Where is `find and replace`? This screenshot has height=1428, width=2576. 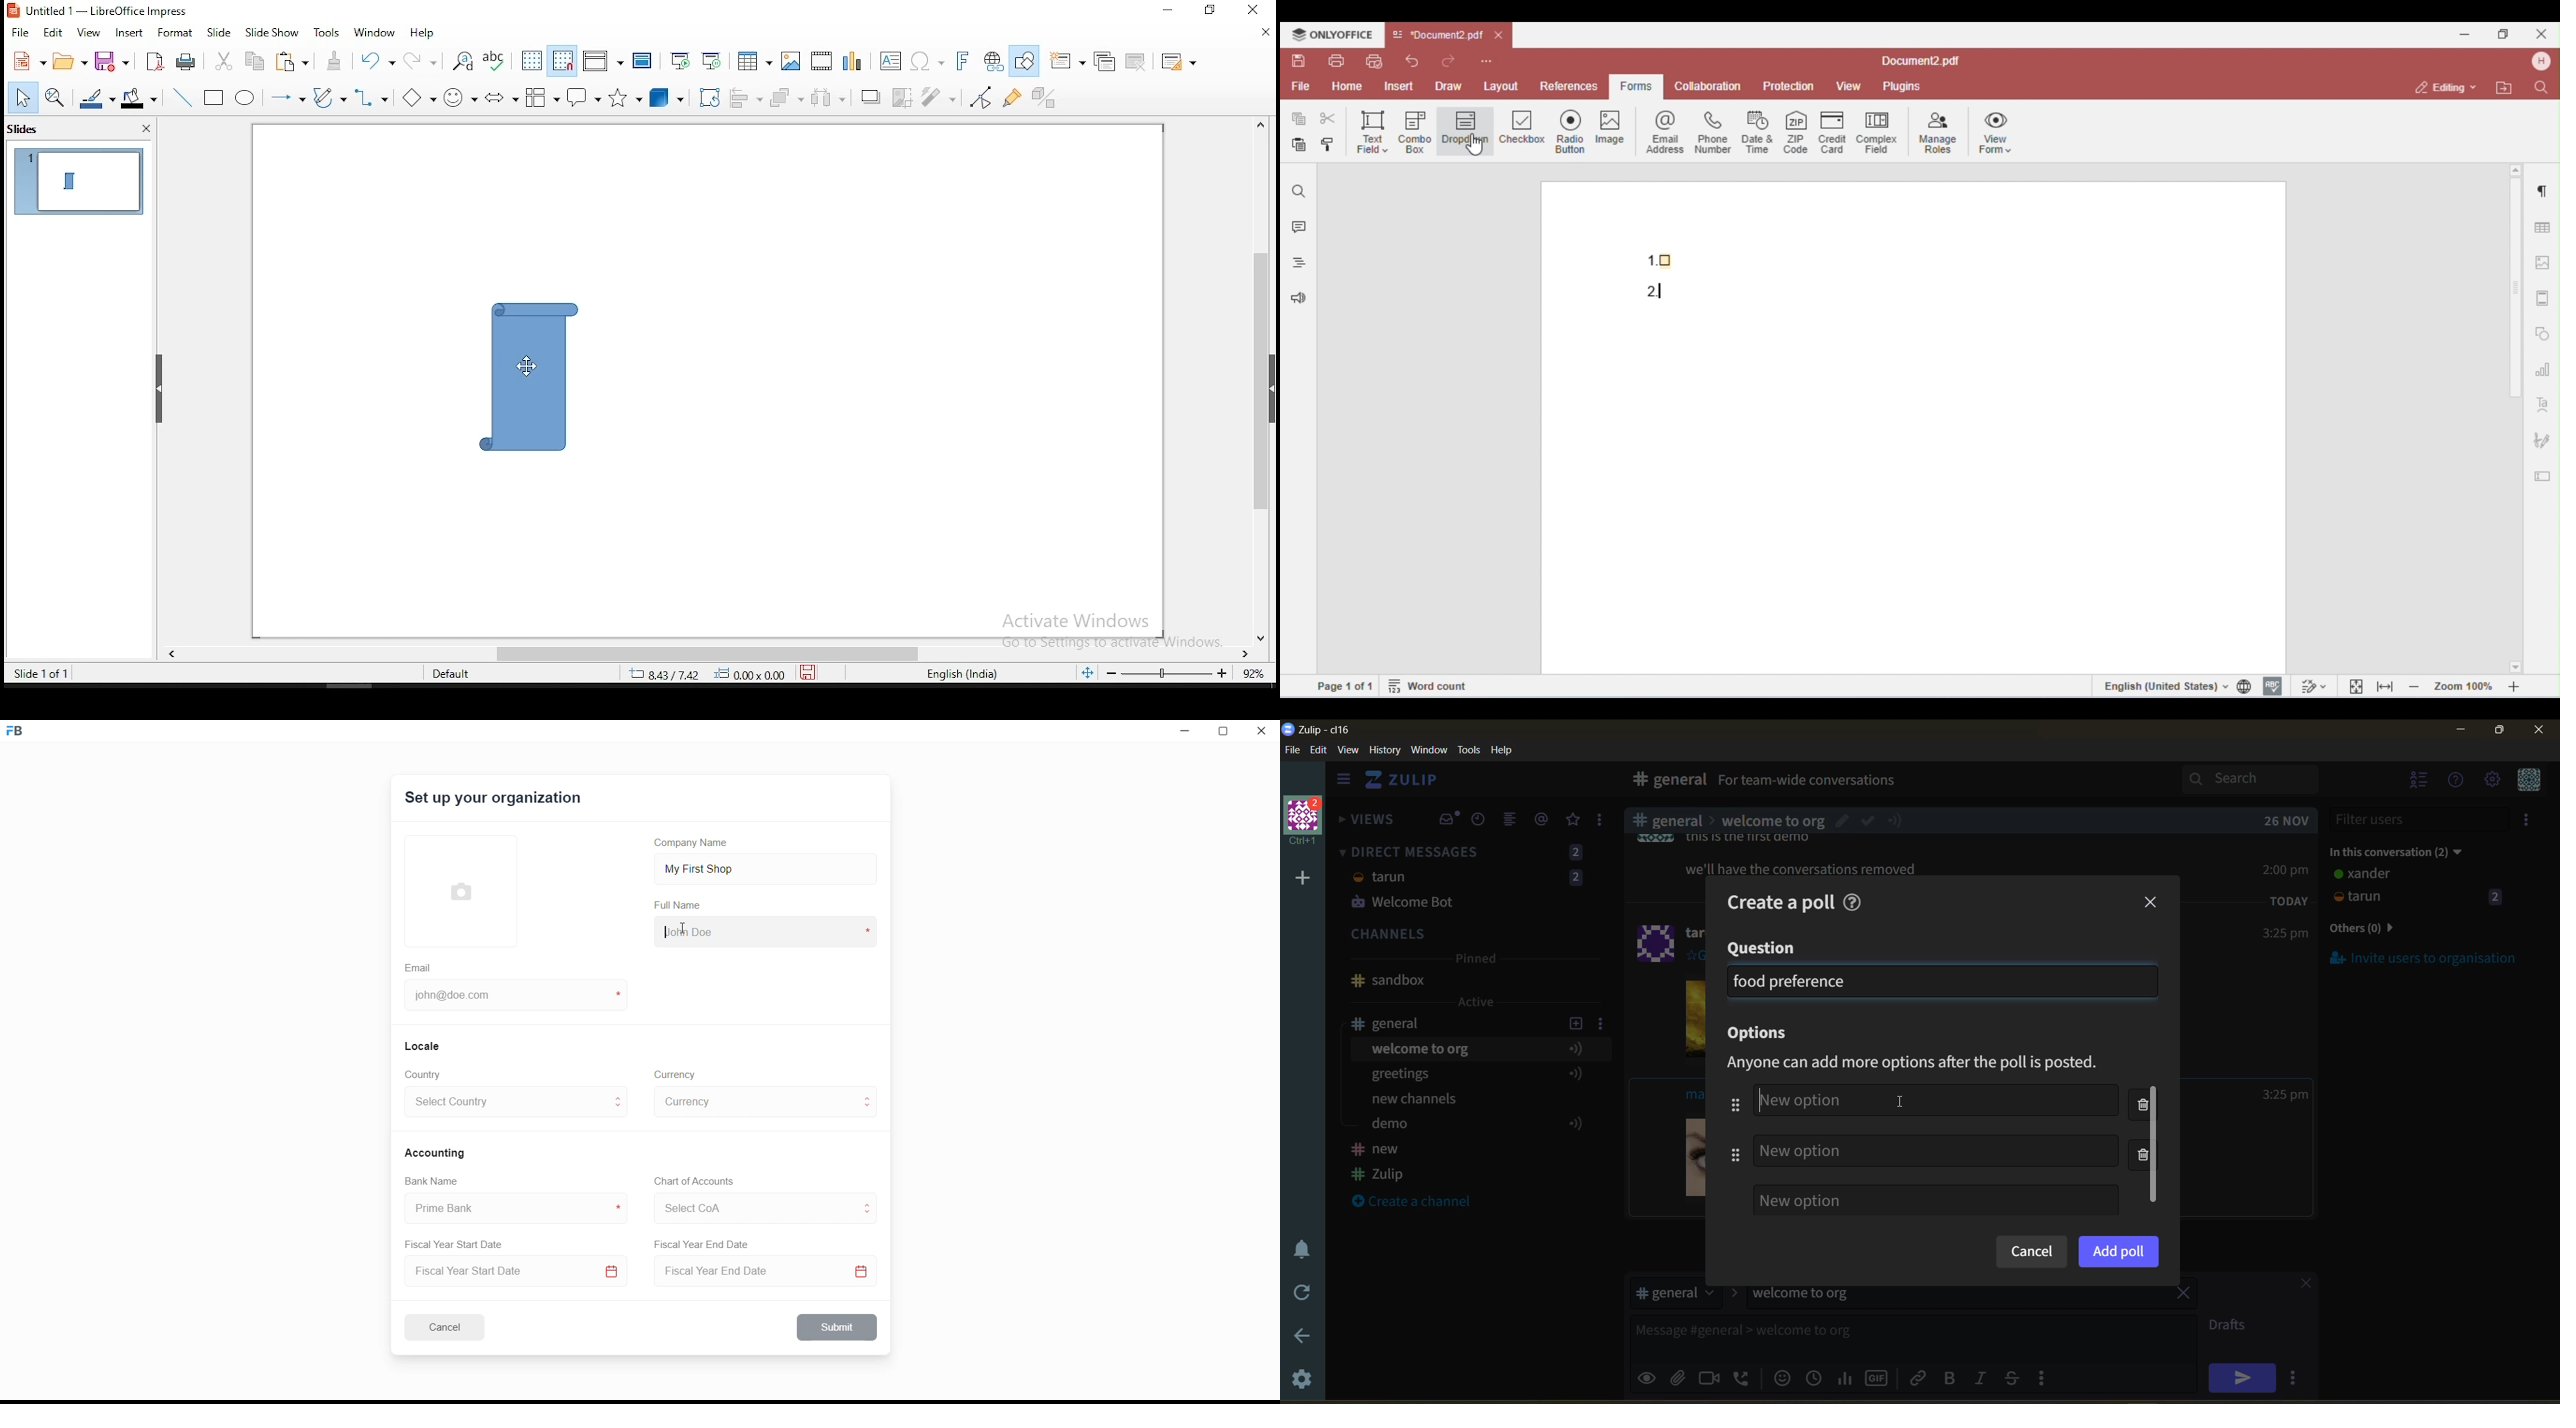
find and replace is located at coordinates (464, 61).